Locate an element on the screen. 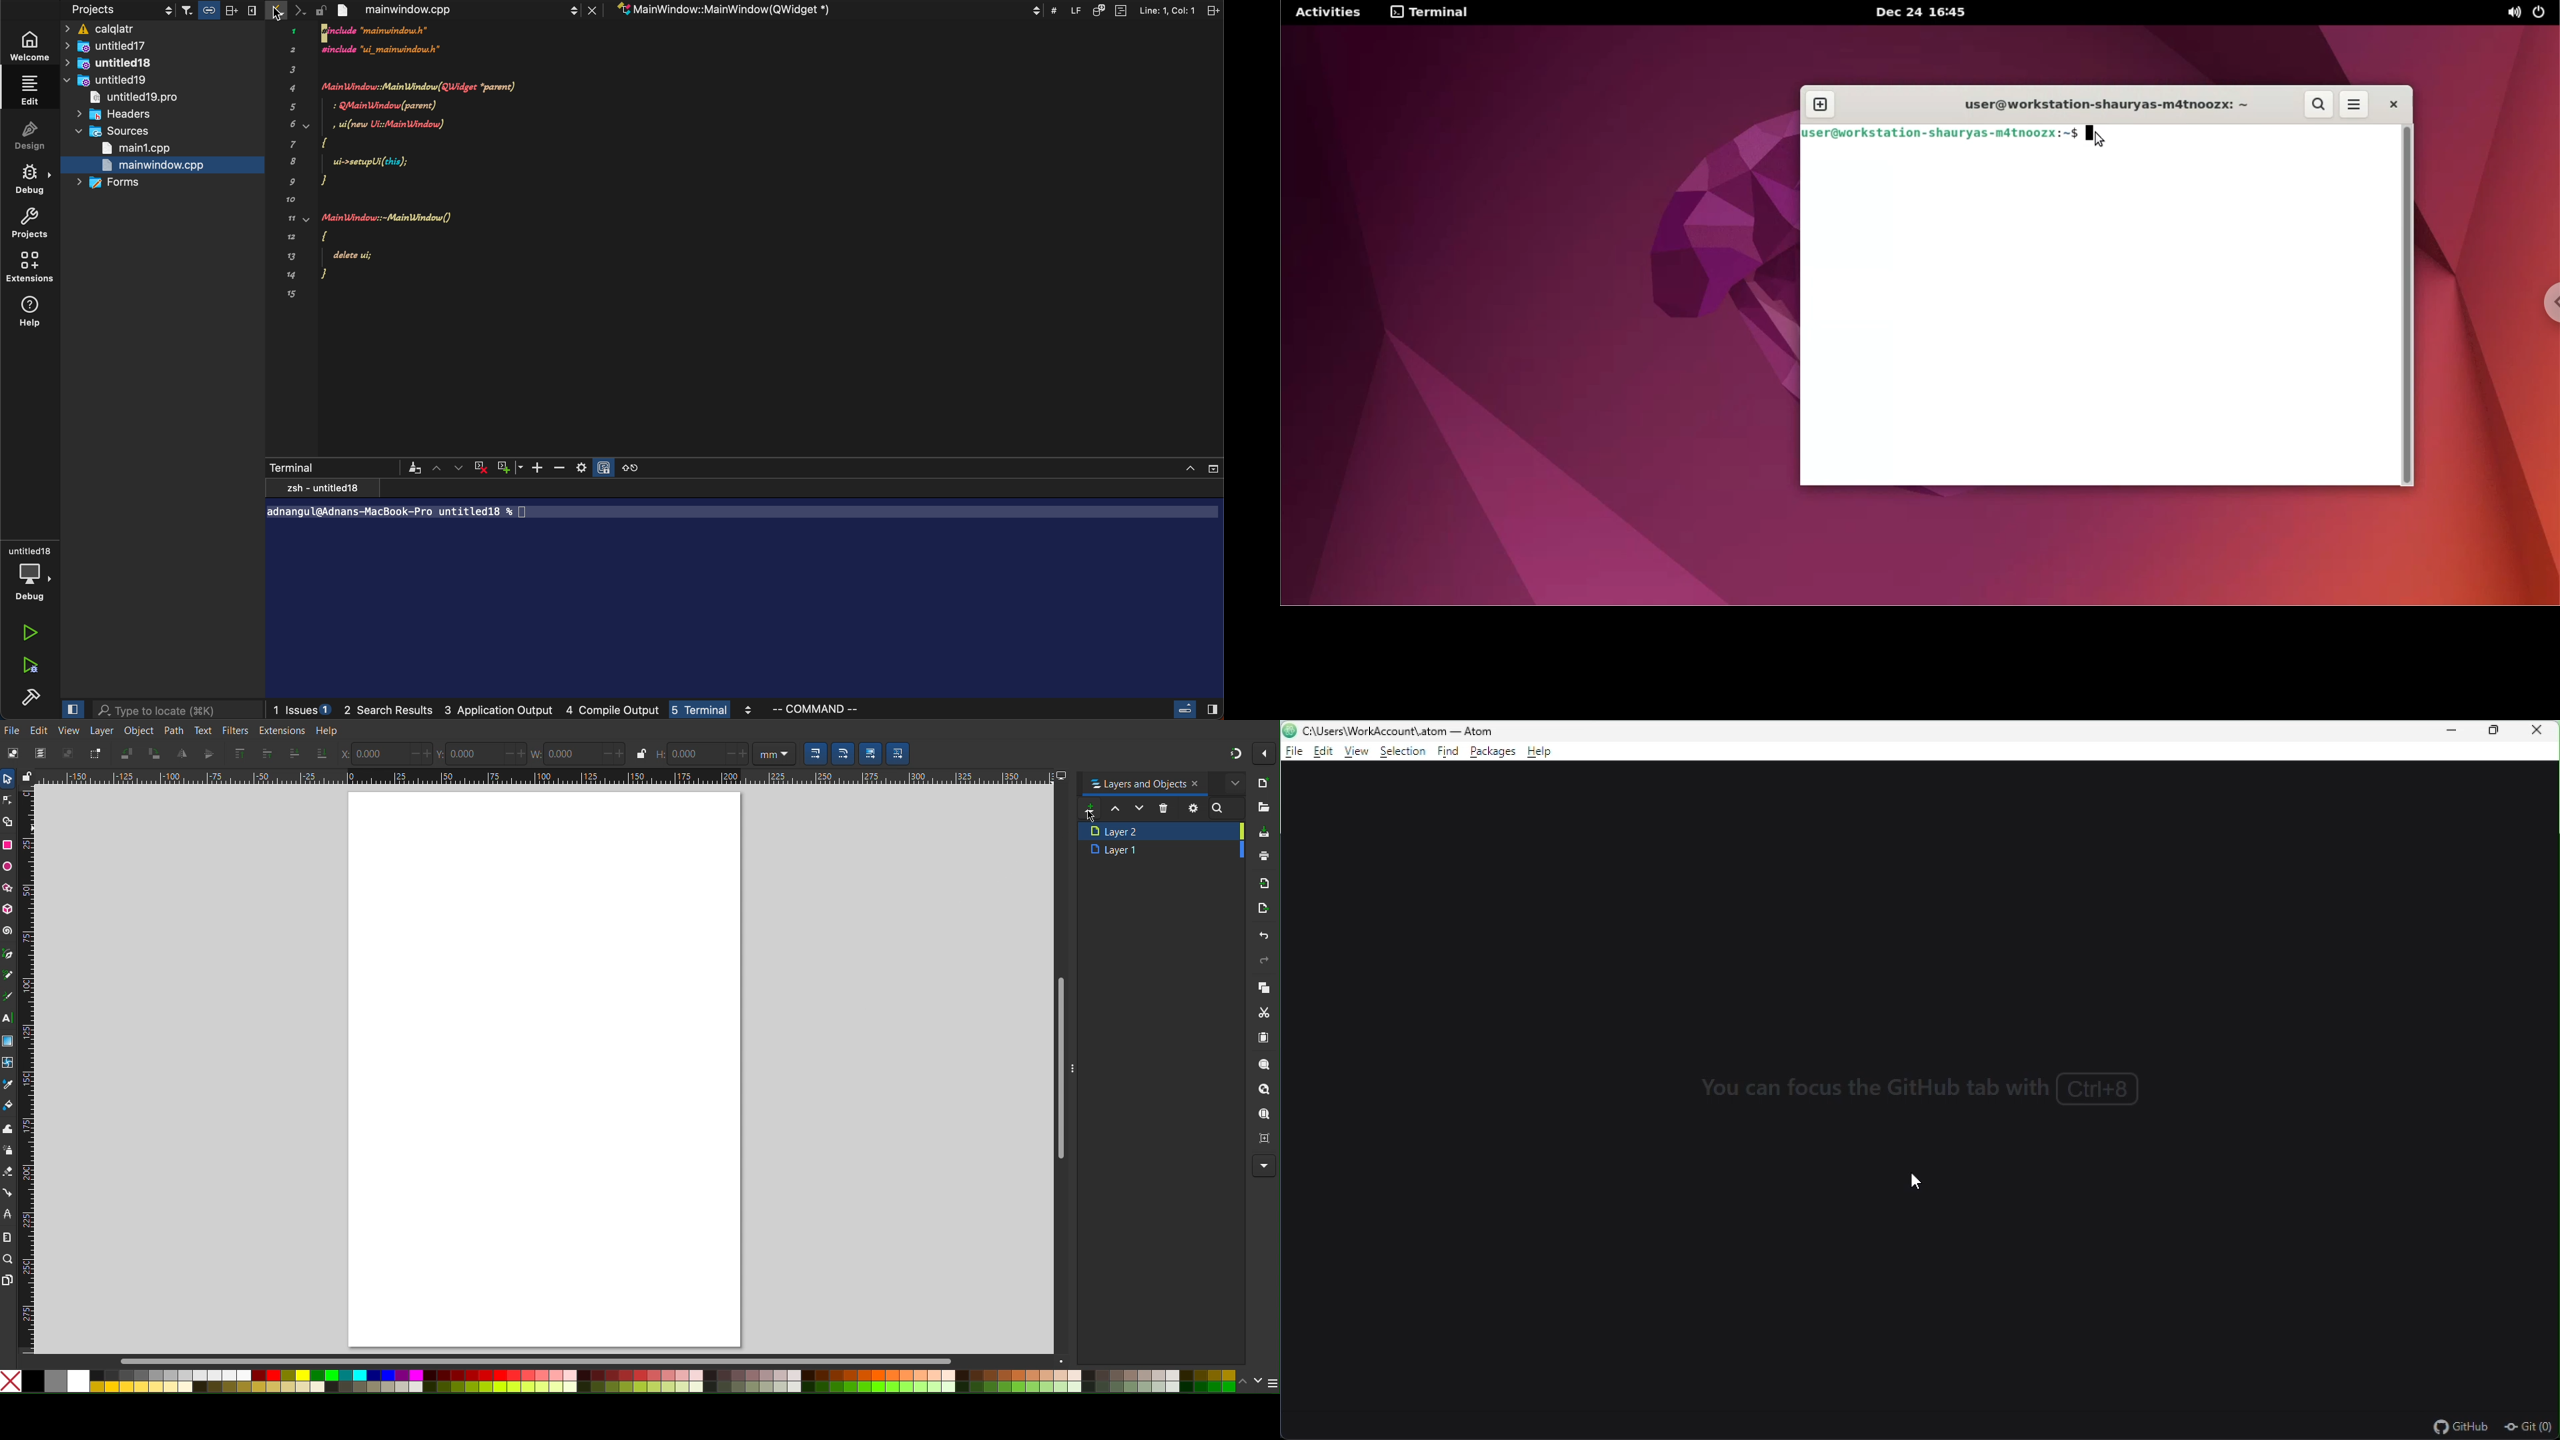  untitled17 is located at coordinates (129, 46).